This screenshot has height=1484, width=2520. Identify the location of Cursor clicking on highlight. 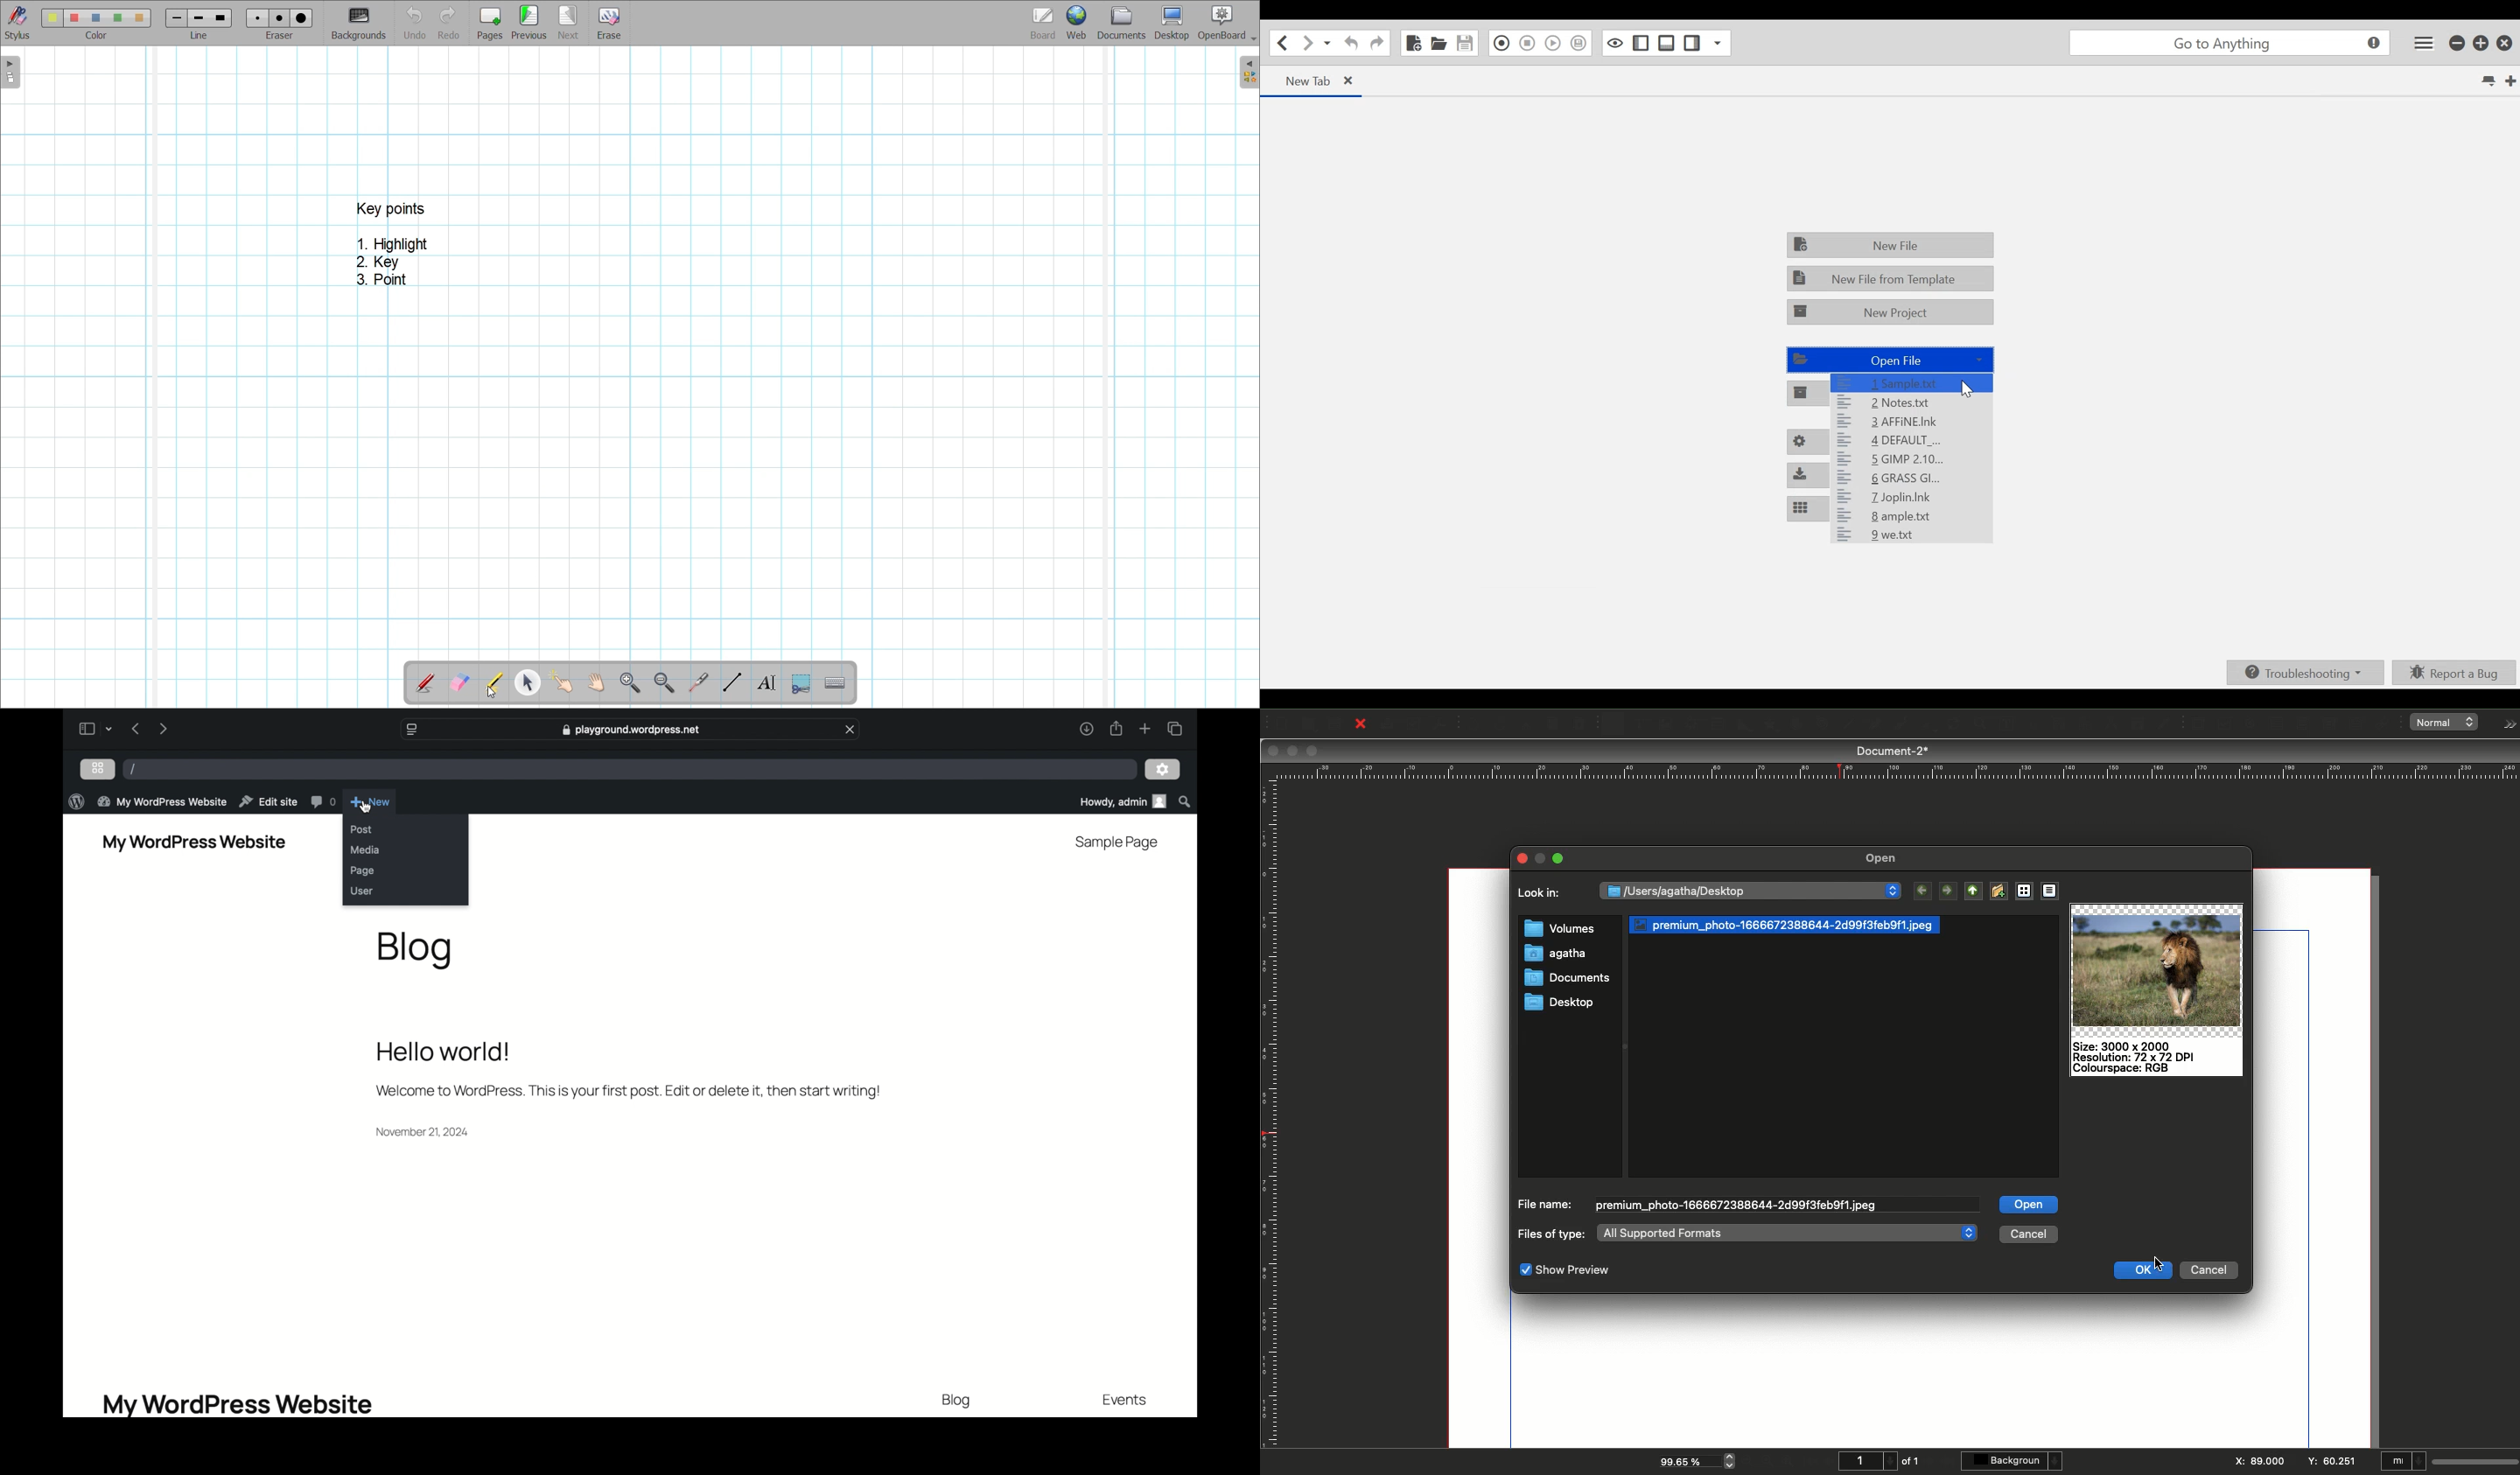
(493, 693).